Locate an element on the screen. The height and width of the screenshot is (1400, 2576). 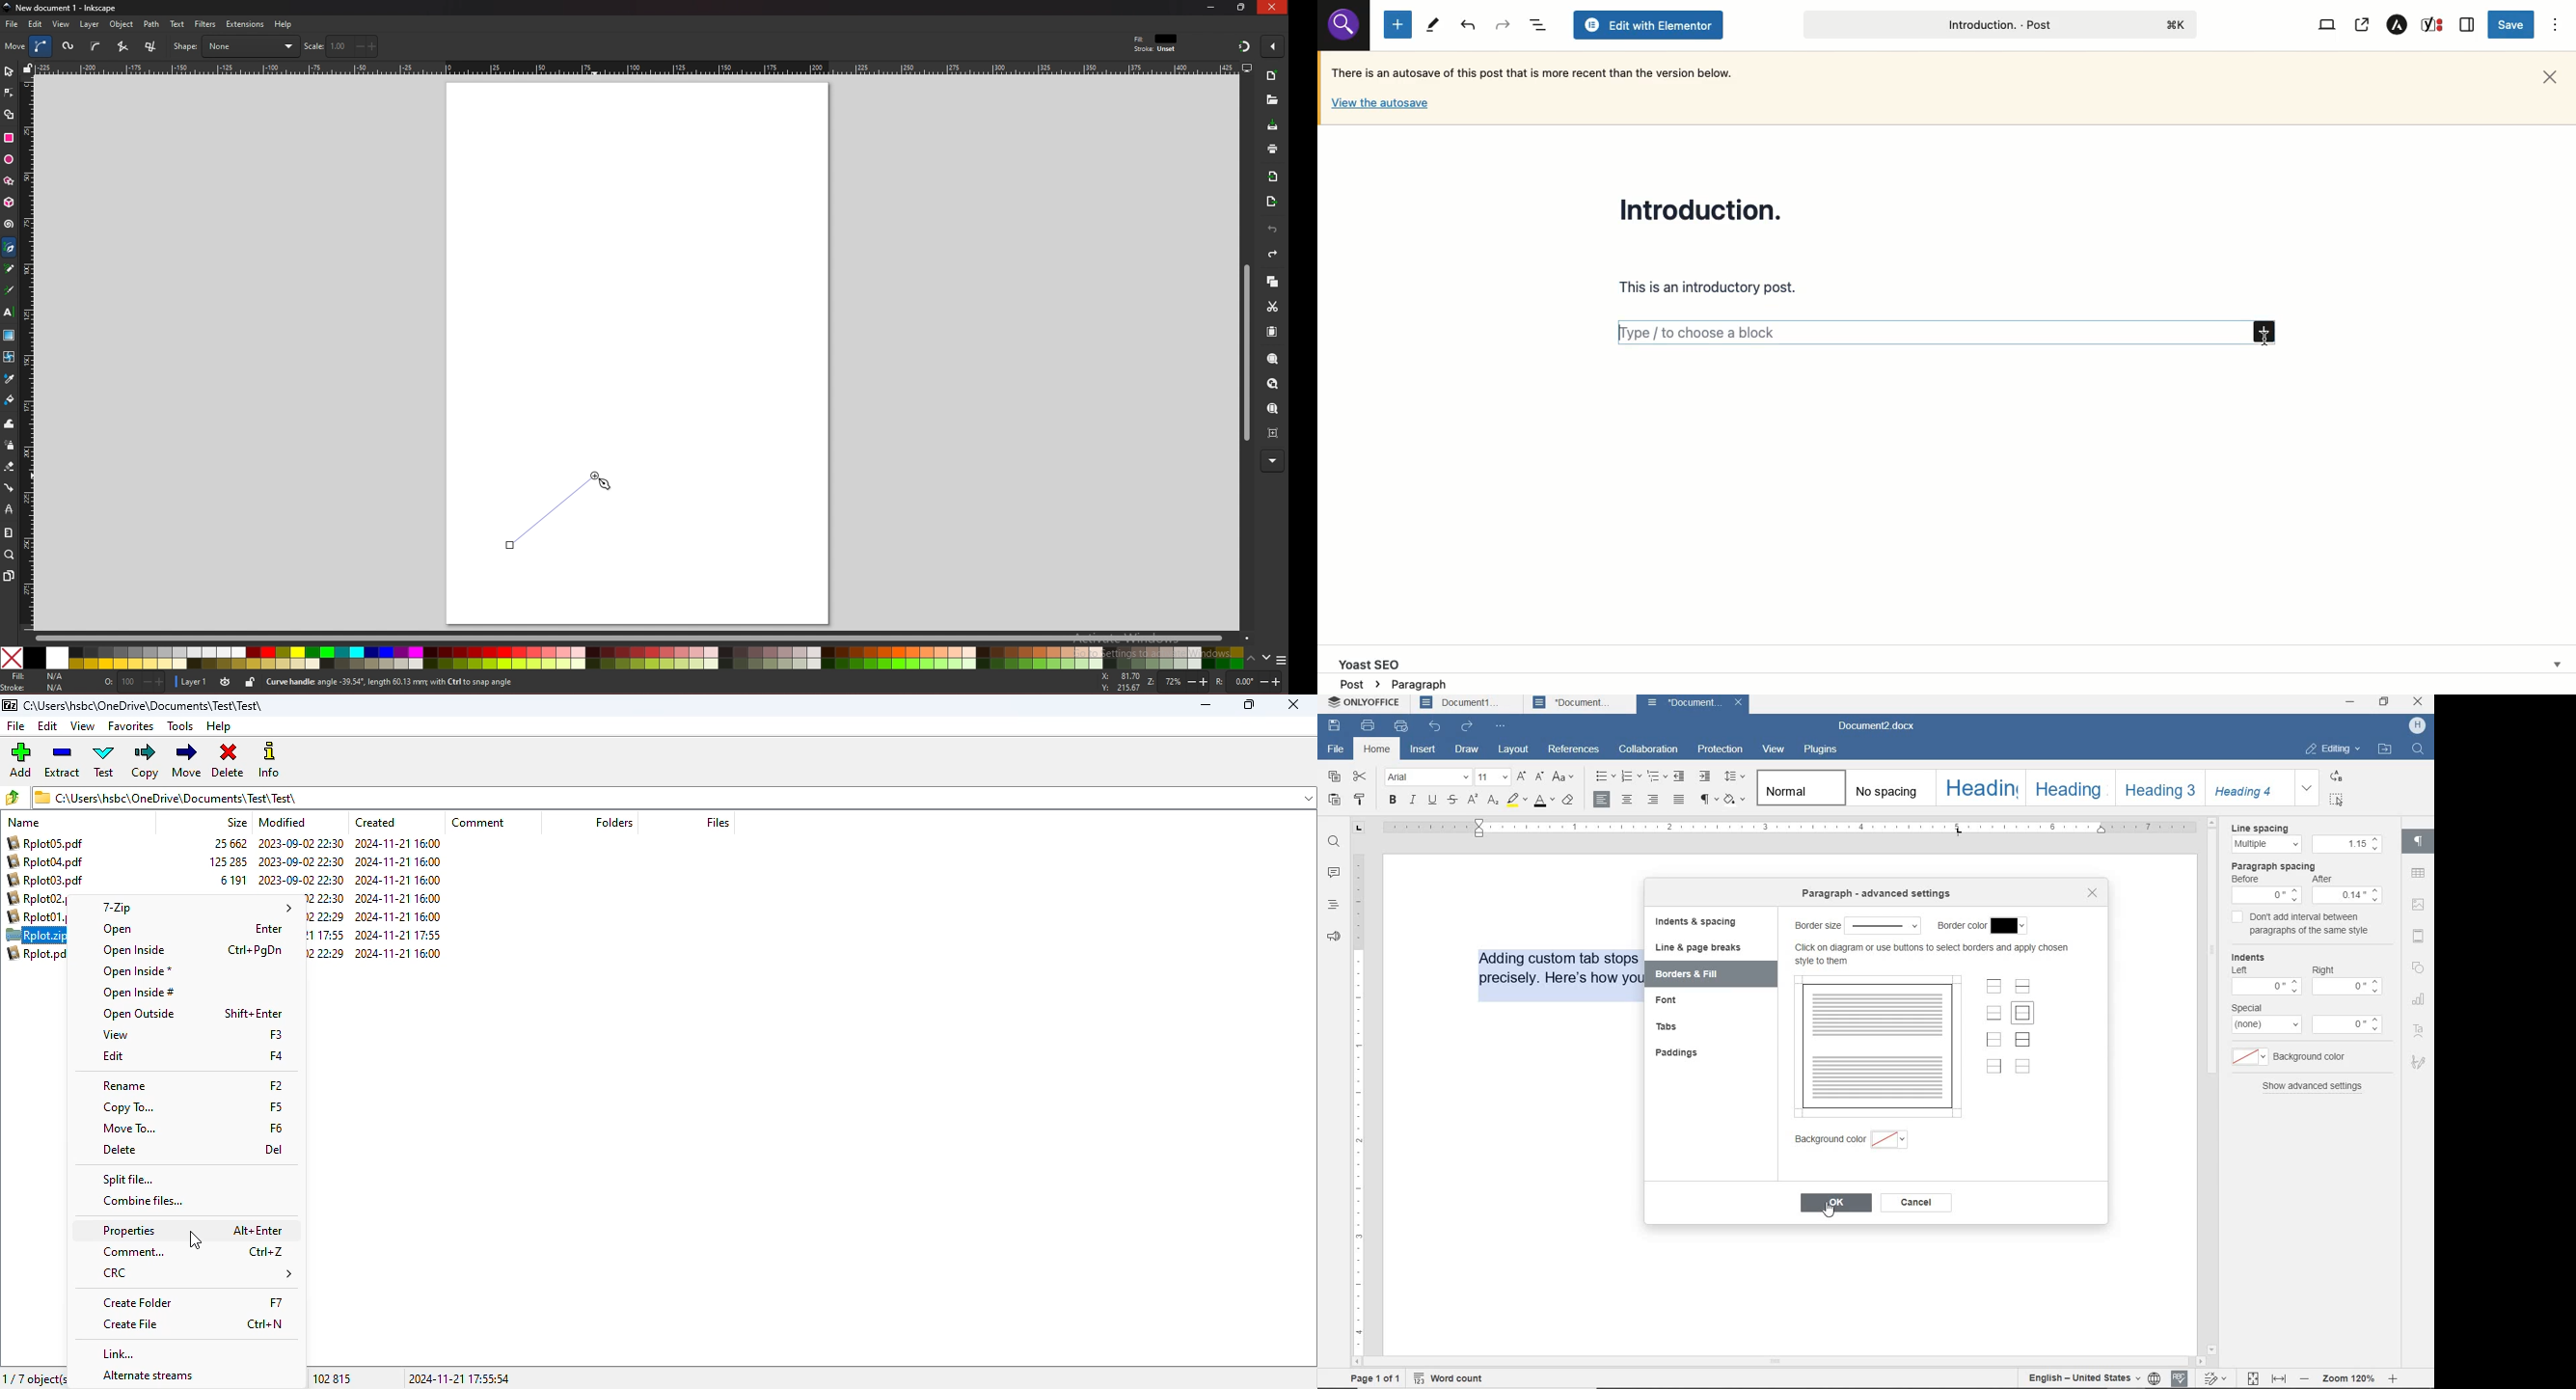
change case is located at coordinates (1566, 778).